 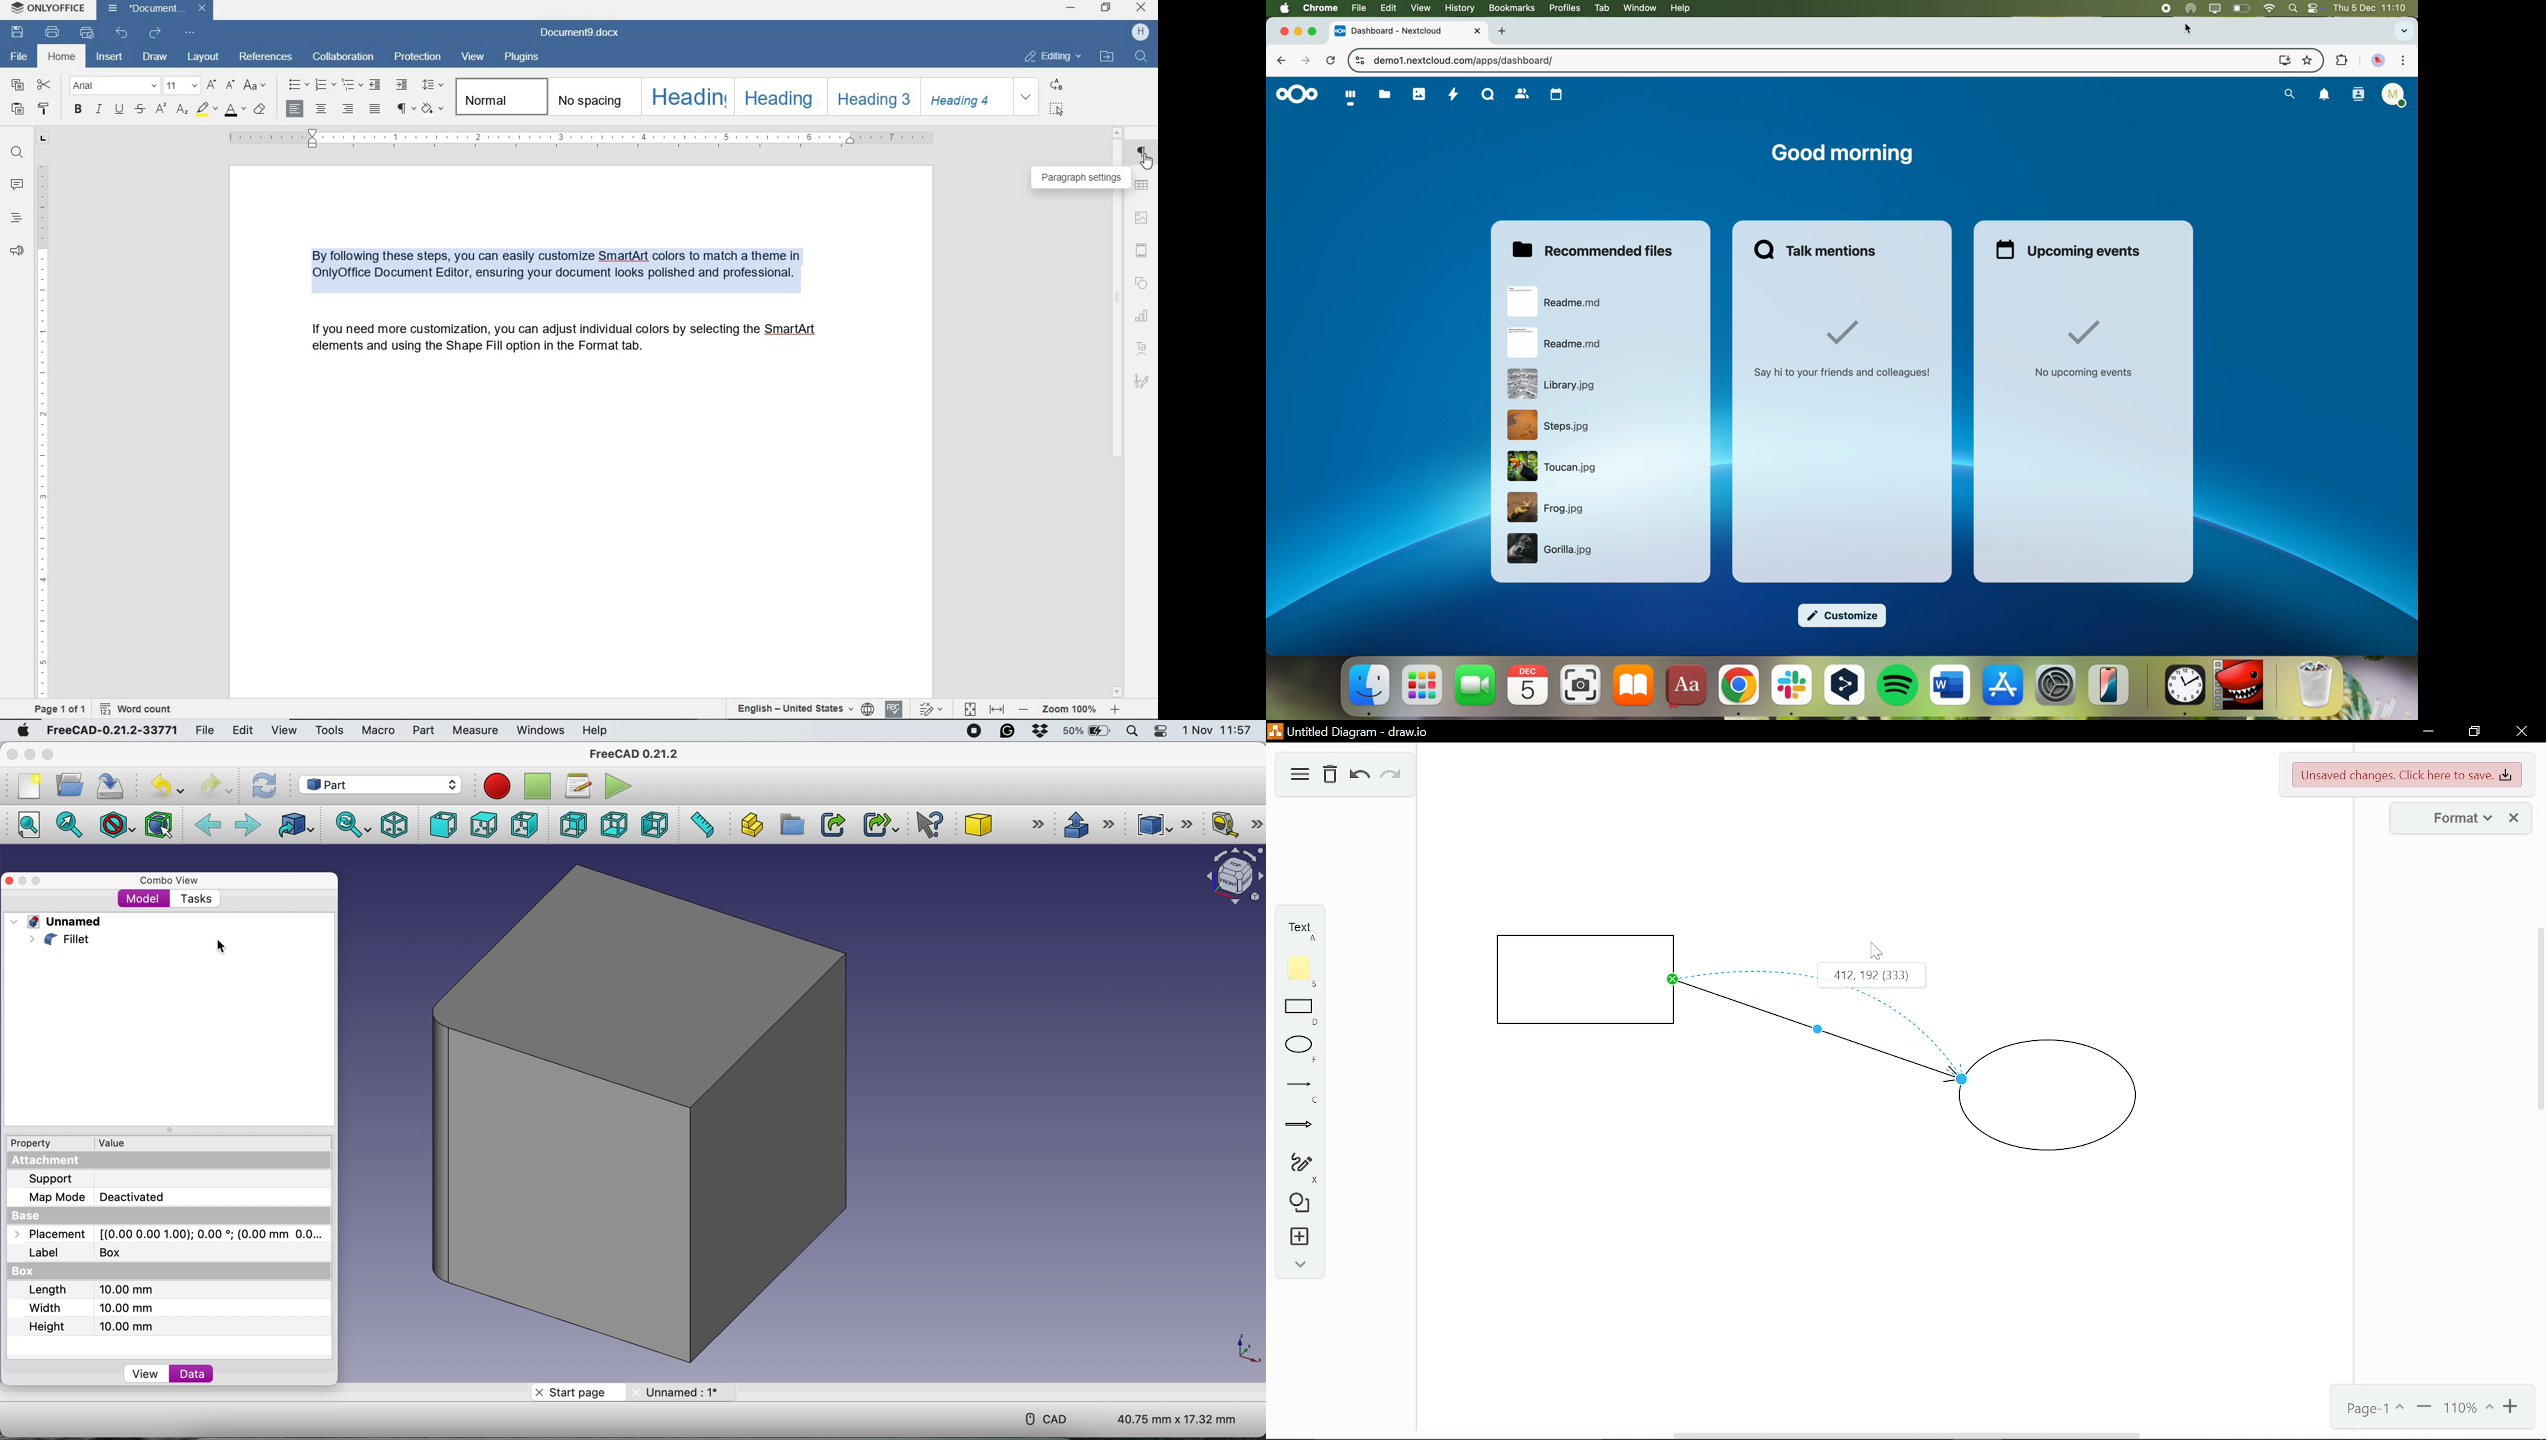 What do you see at coordinates (1298, 1012) in the screenshot?
I see `Rectangle` at bounding box center [1298, 1012].